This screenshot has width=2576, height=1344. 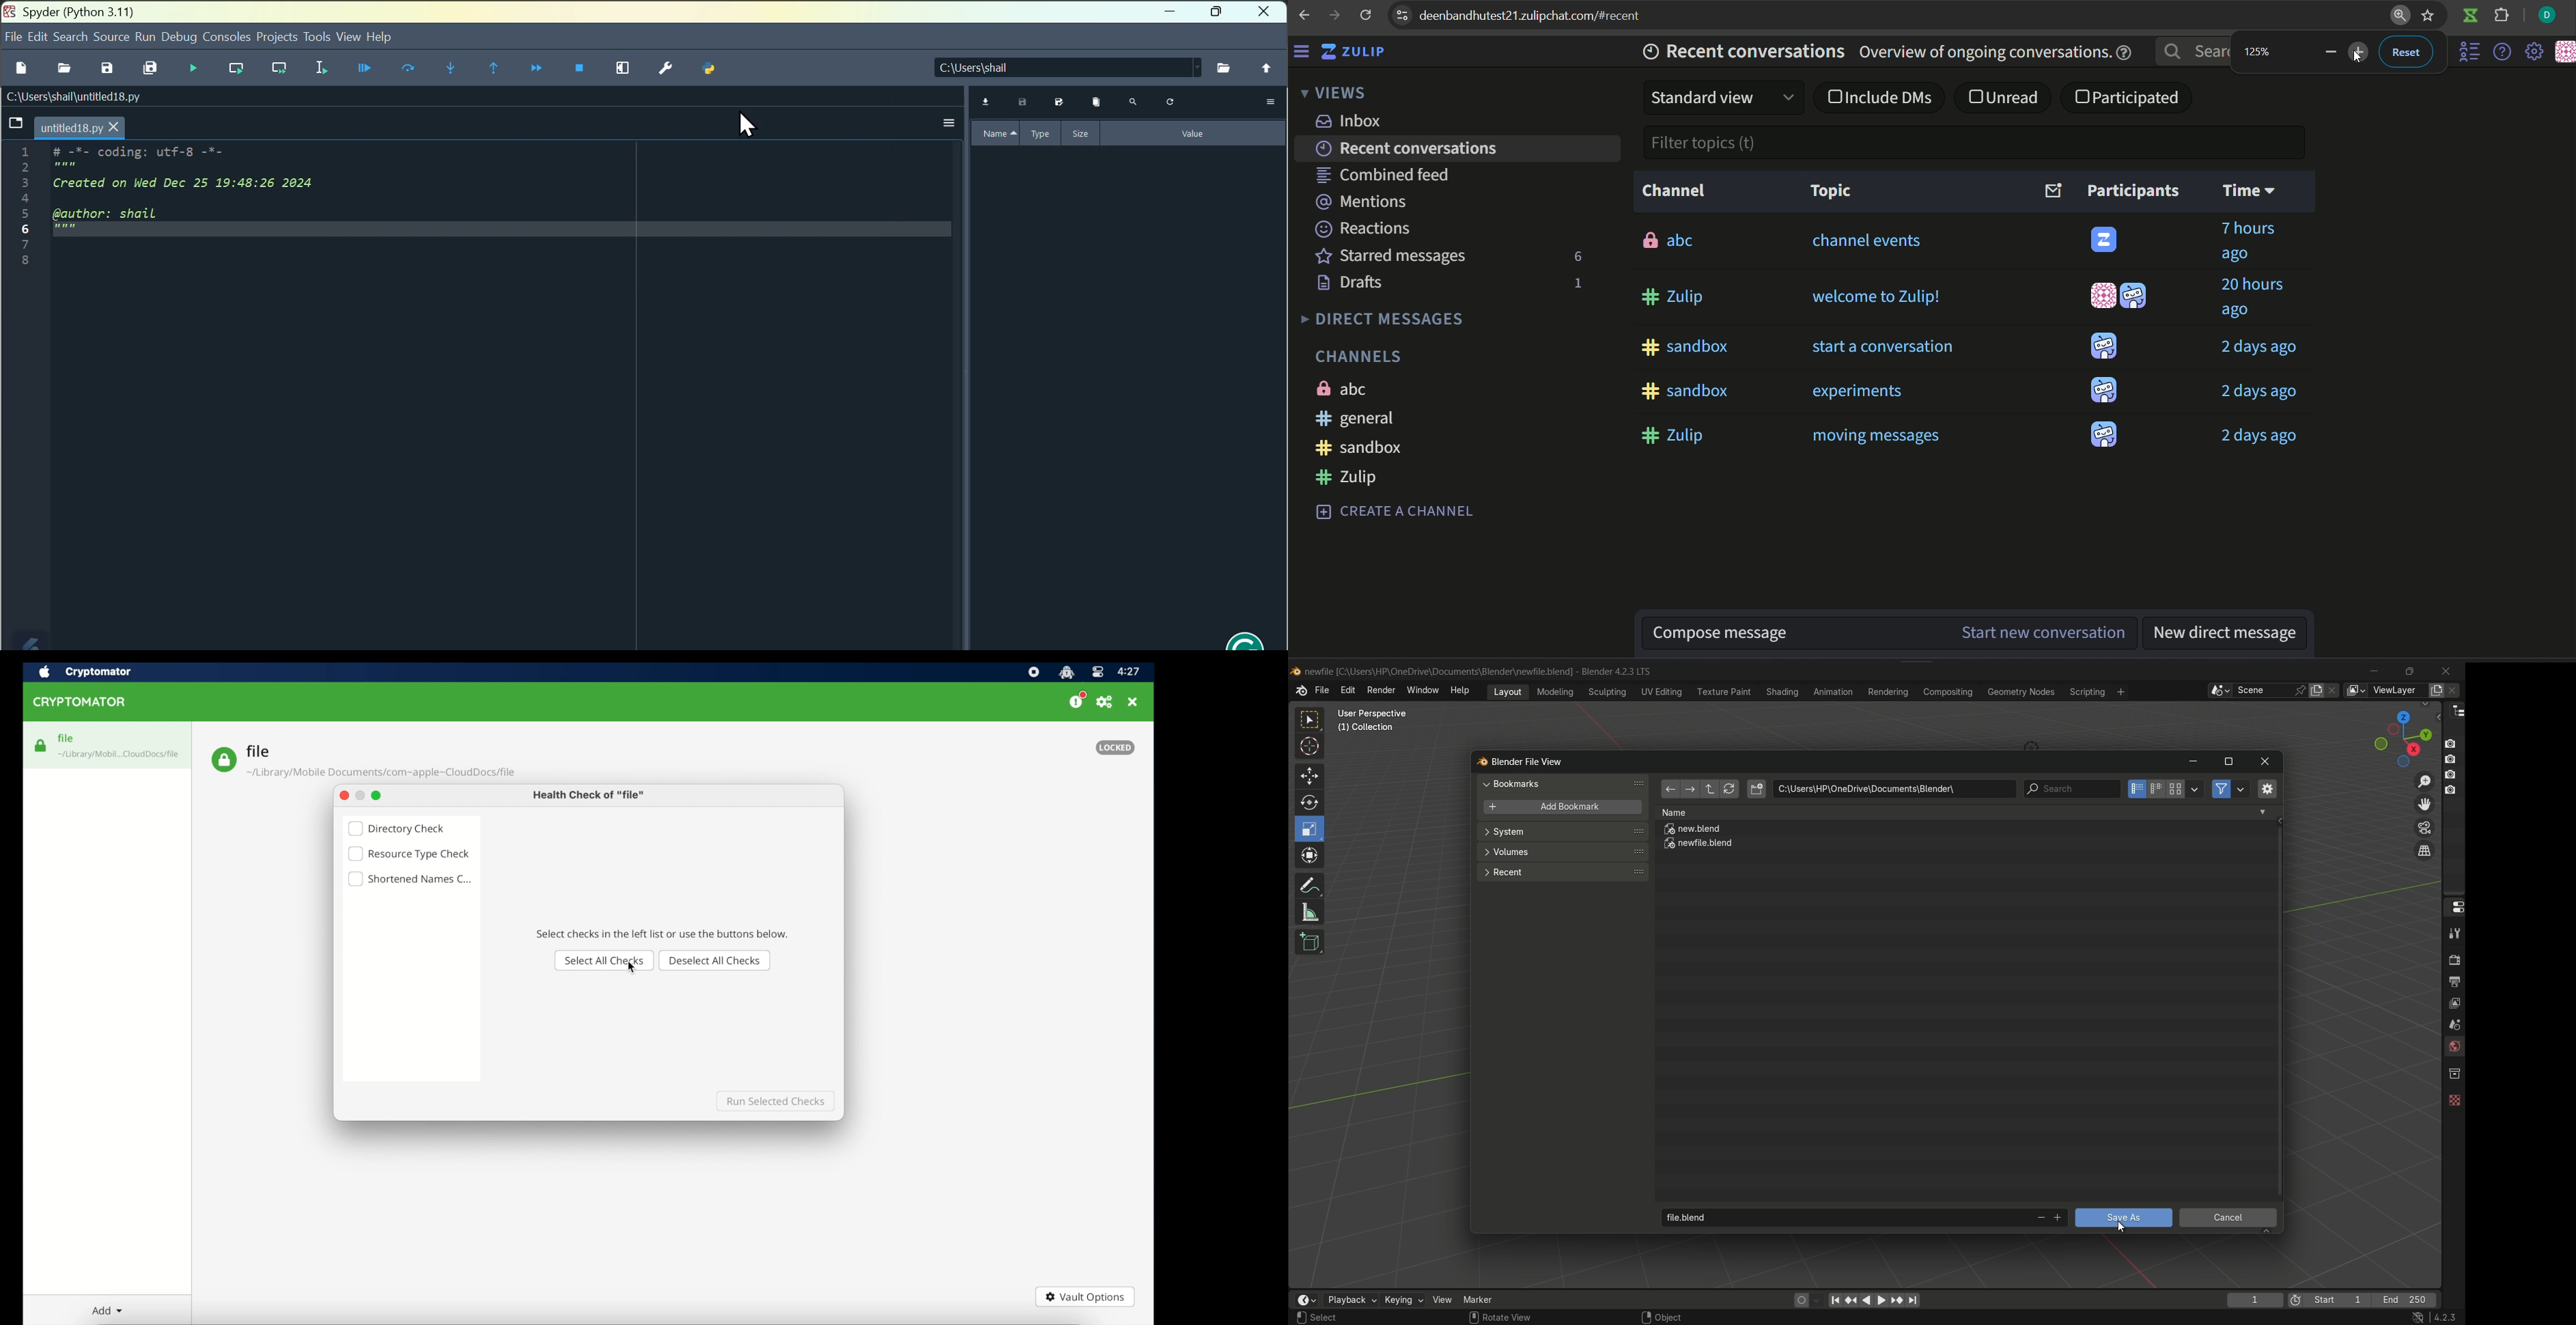 I want to click on Run file, so click(x=195, y=67).